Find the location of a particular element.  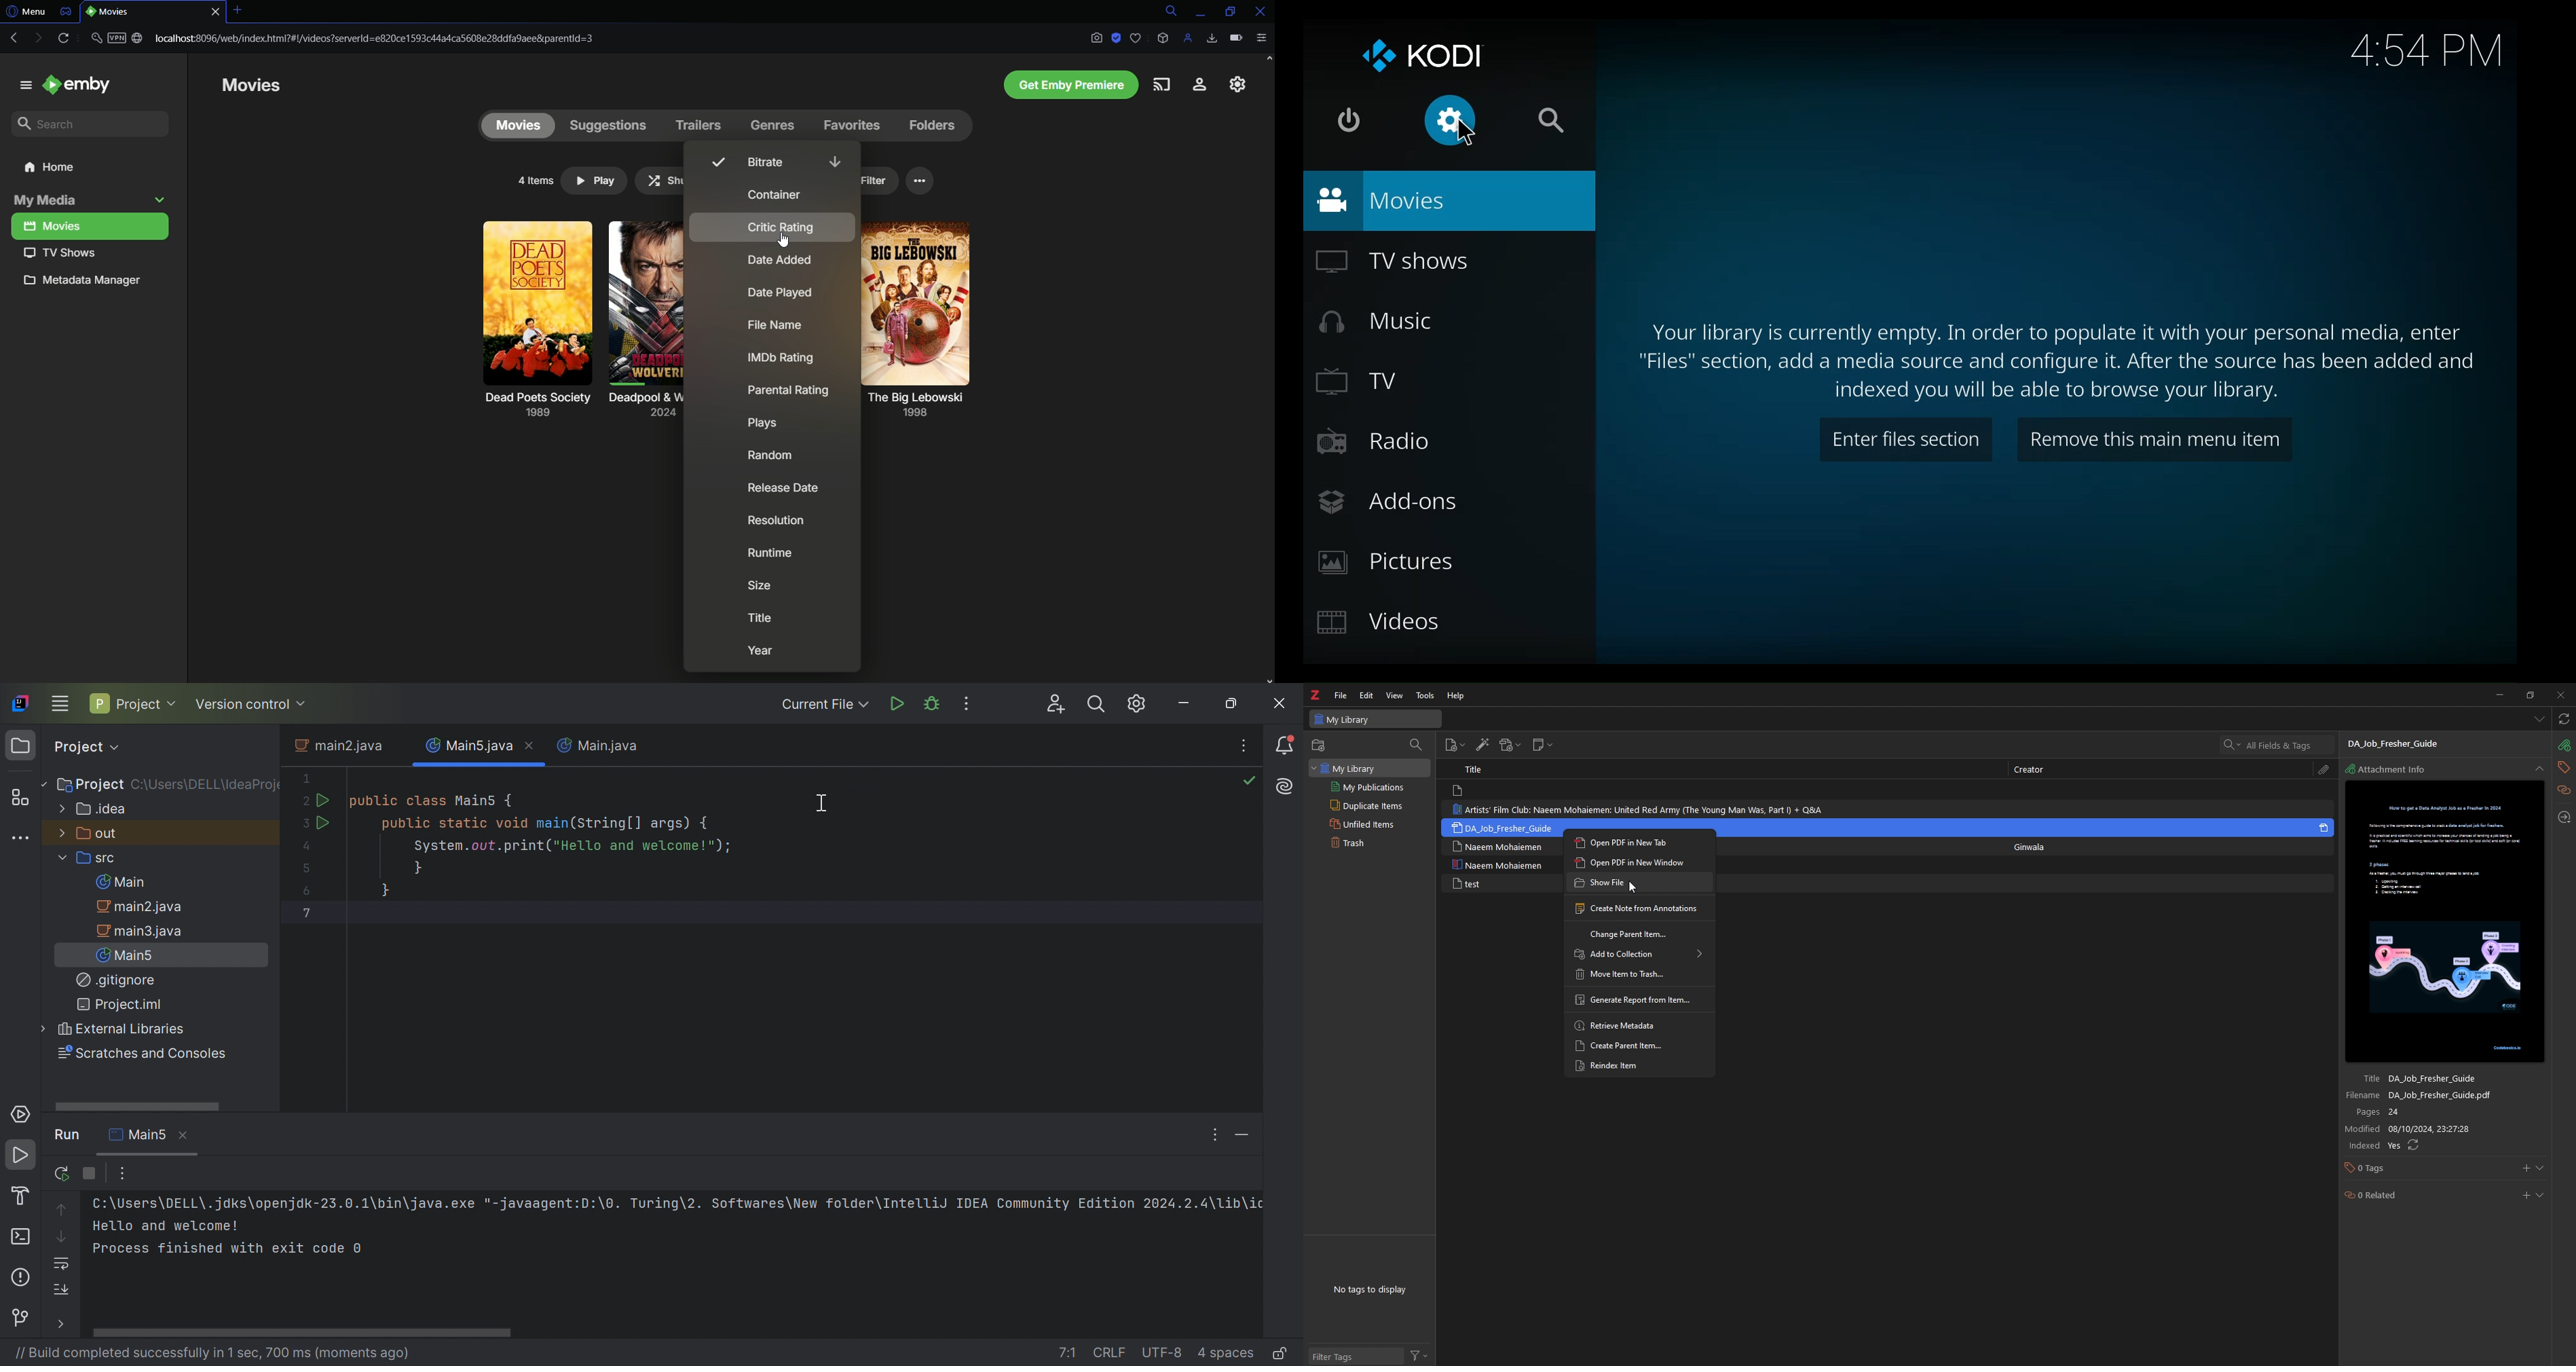

file is located at coordinates (1342, 696).